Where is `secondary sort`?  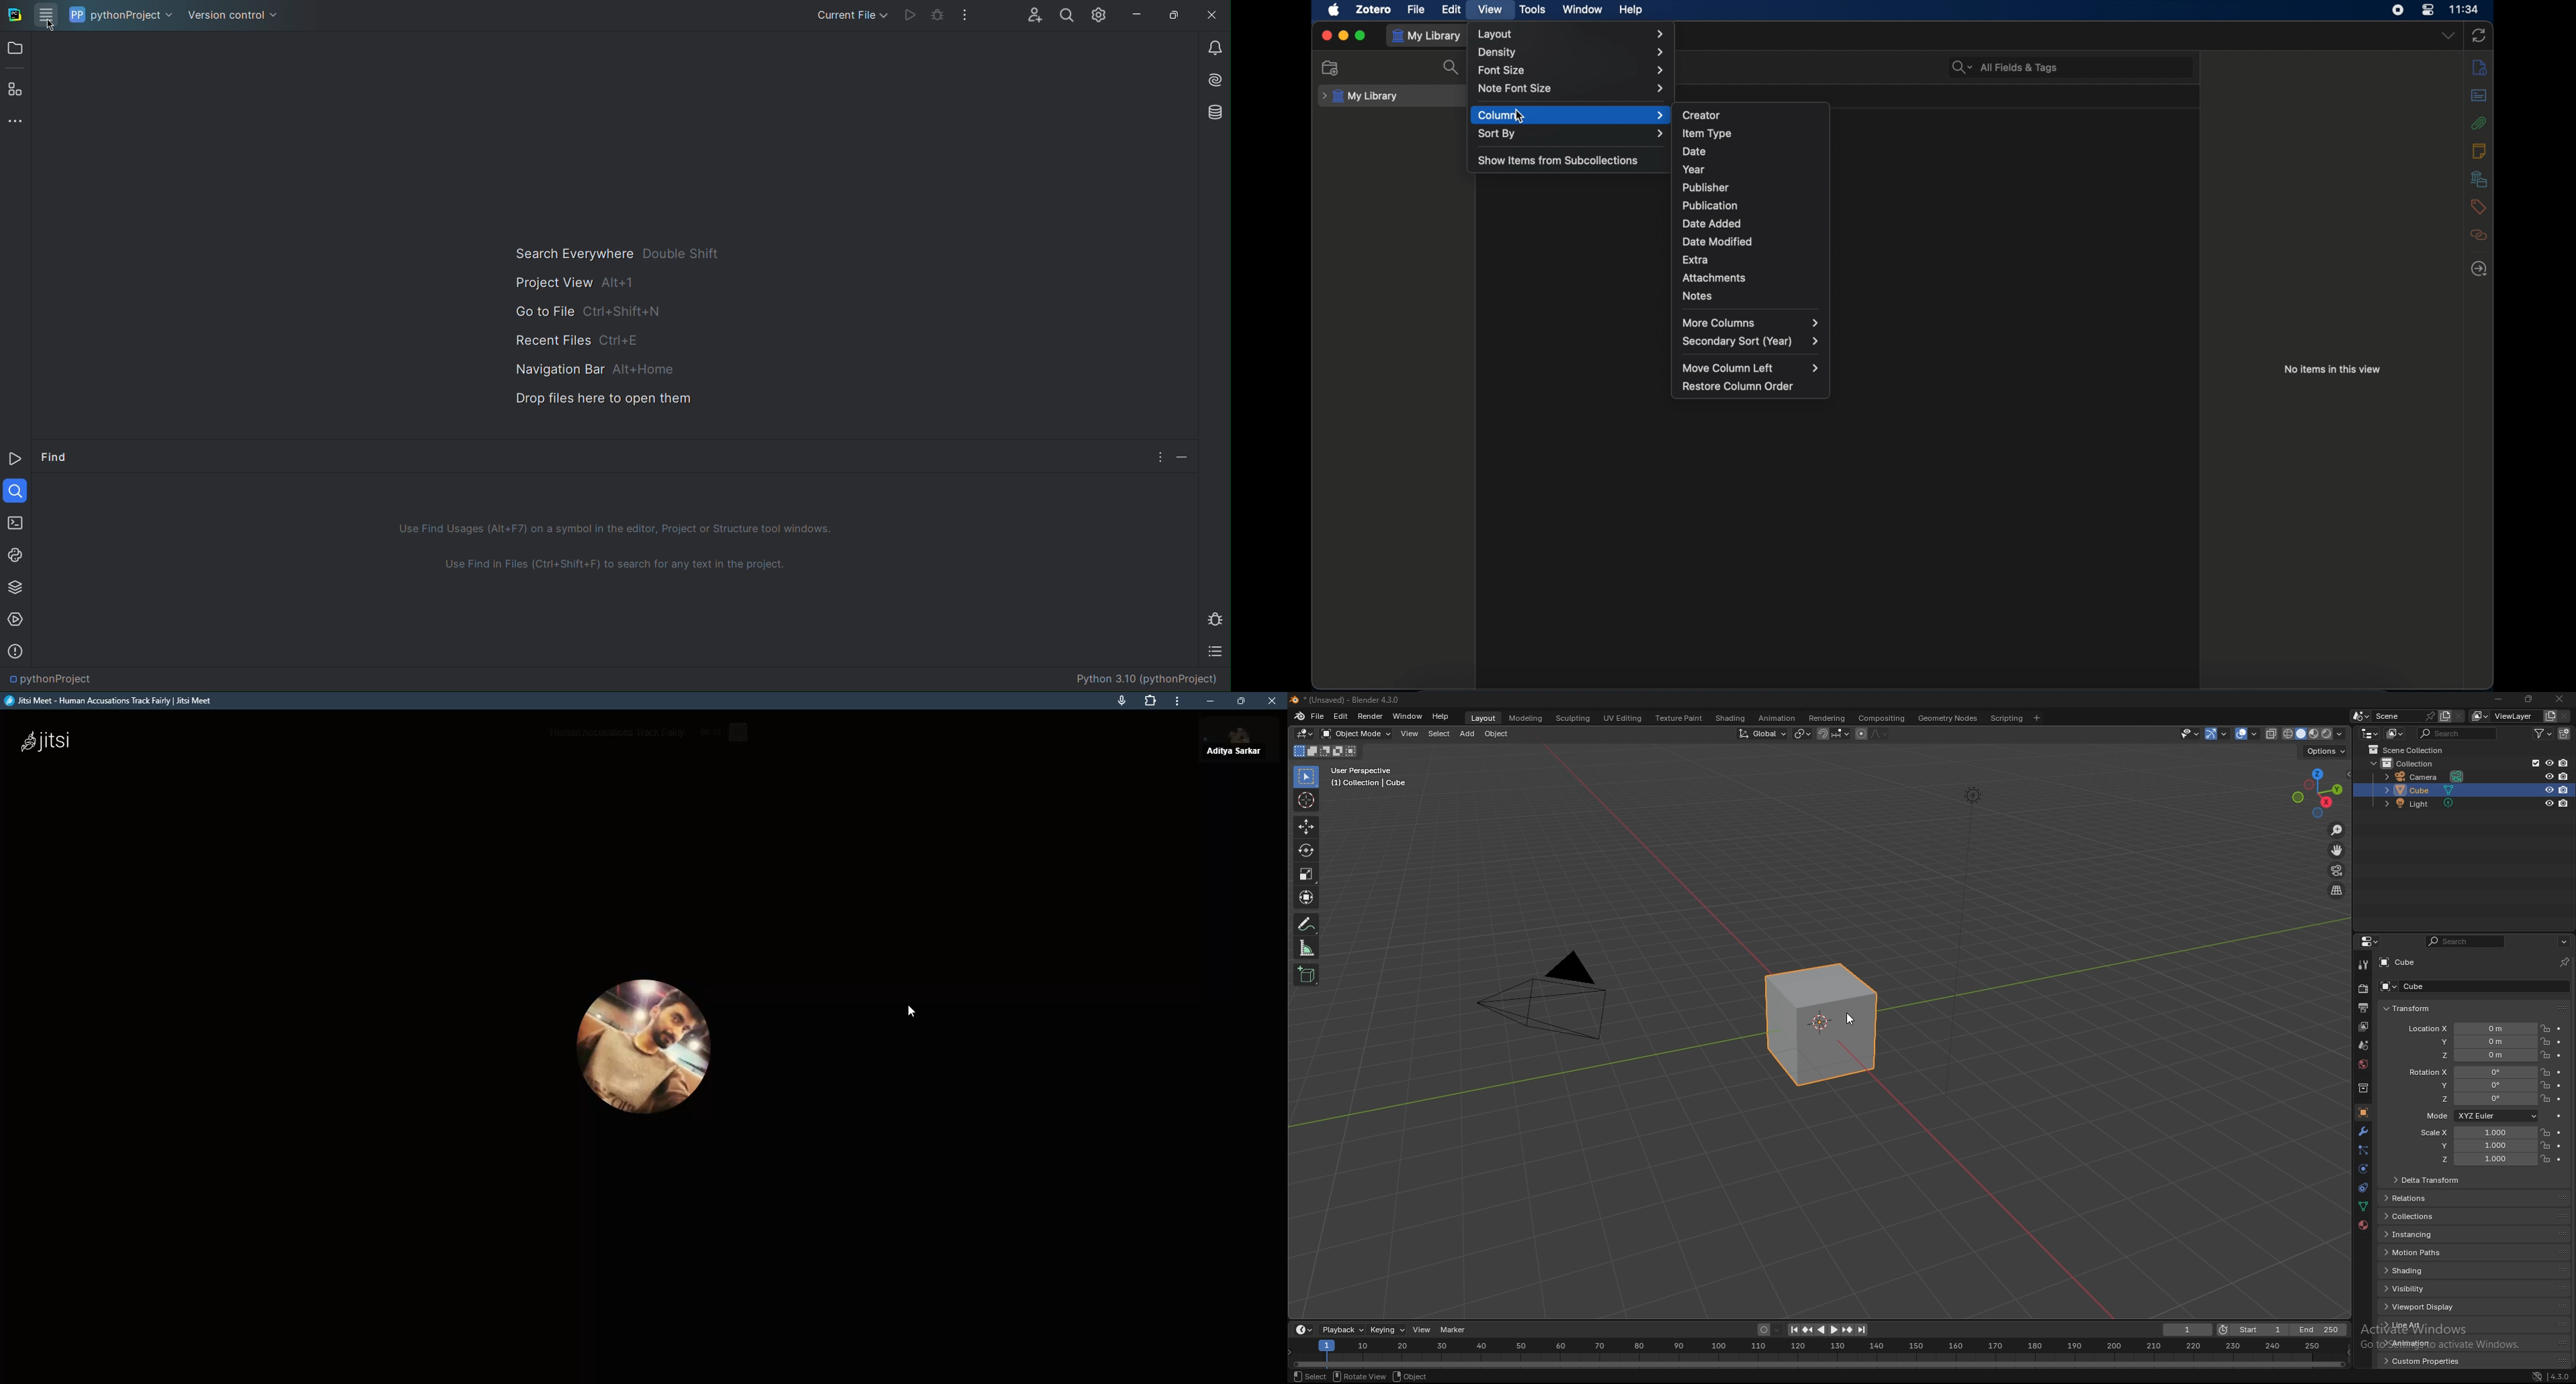
secondary sort is located at coordinates (1750, 342).